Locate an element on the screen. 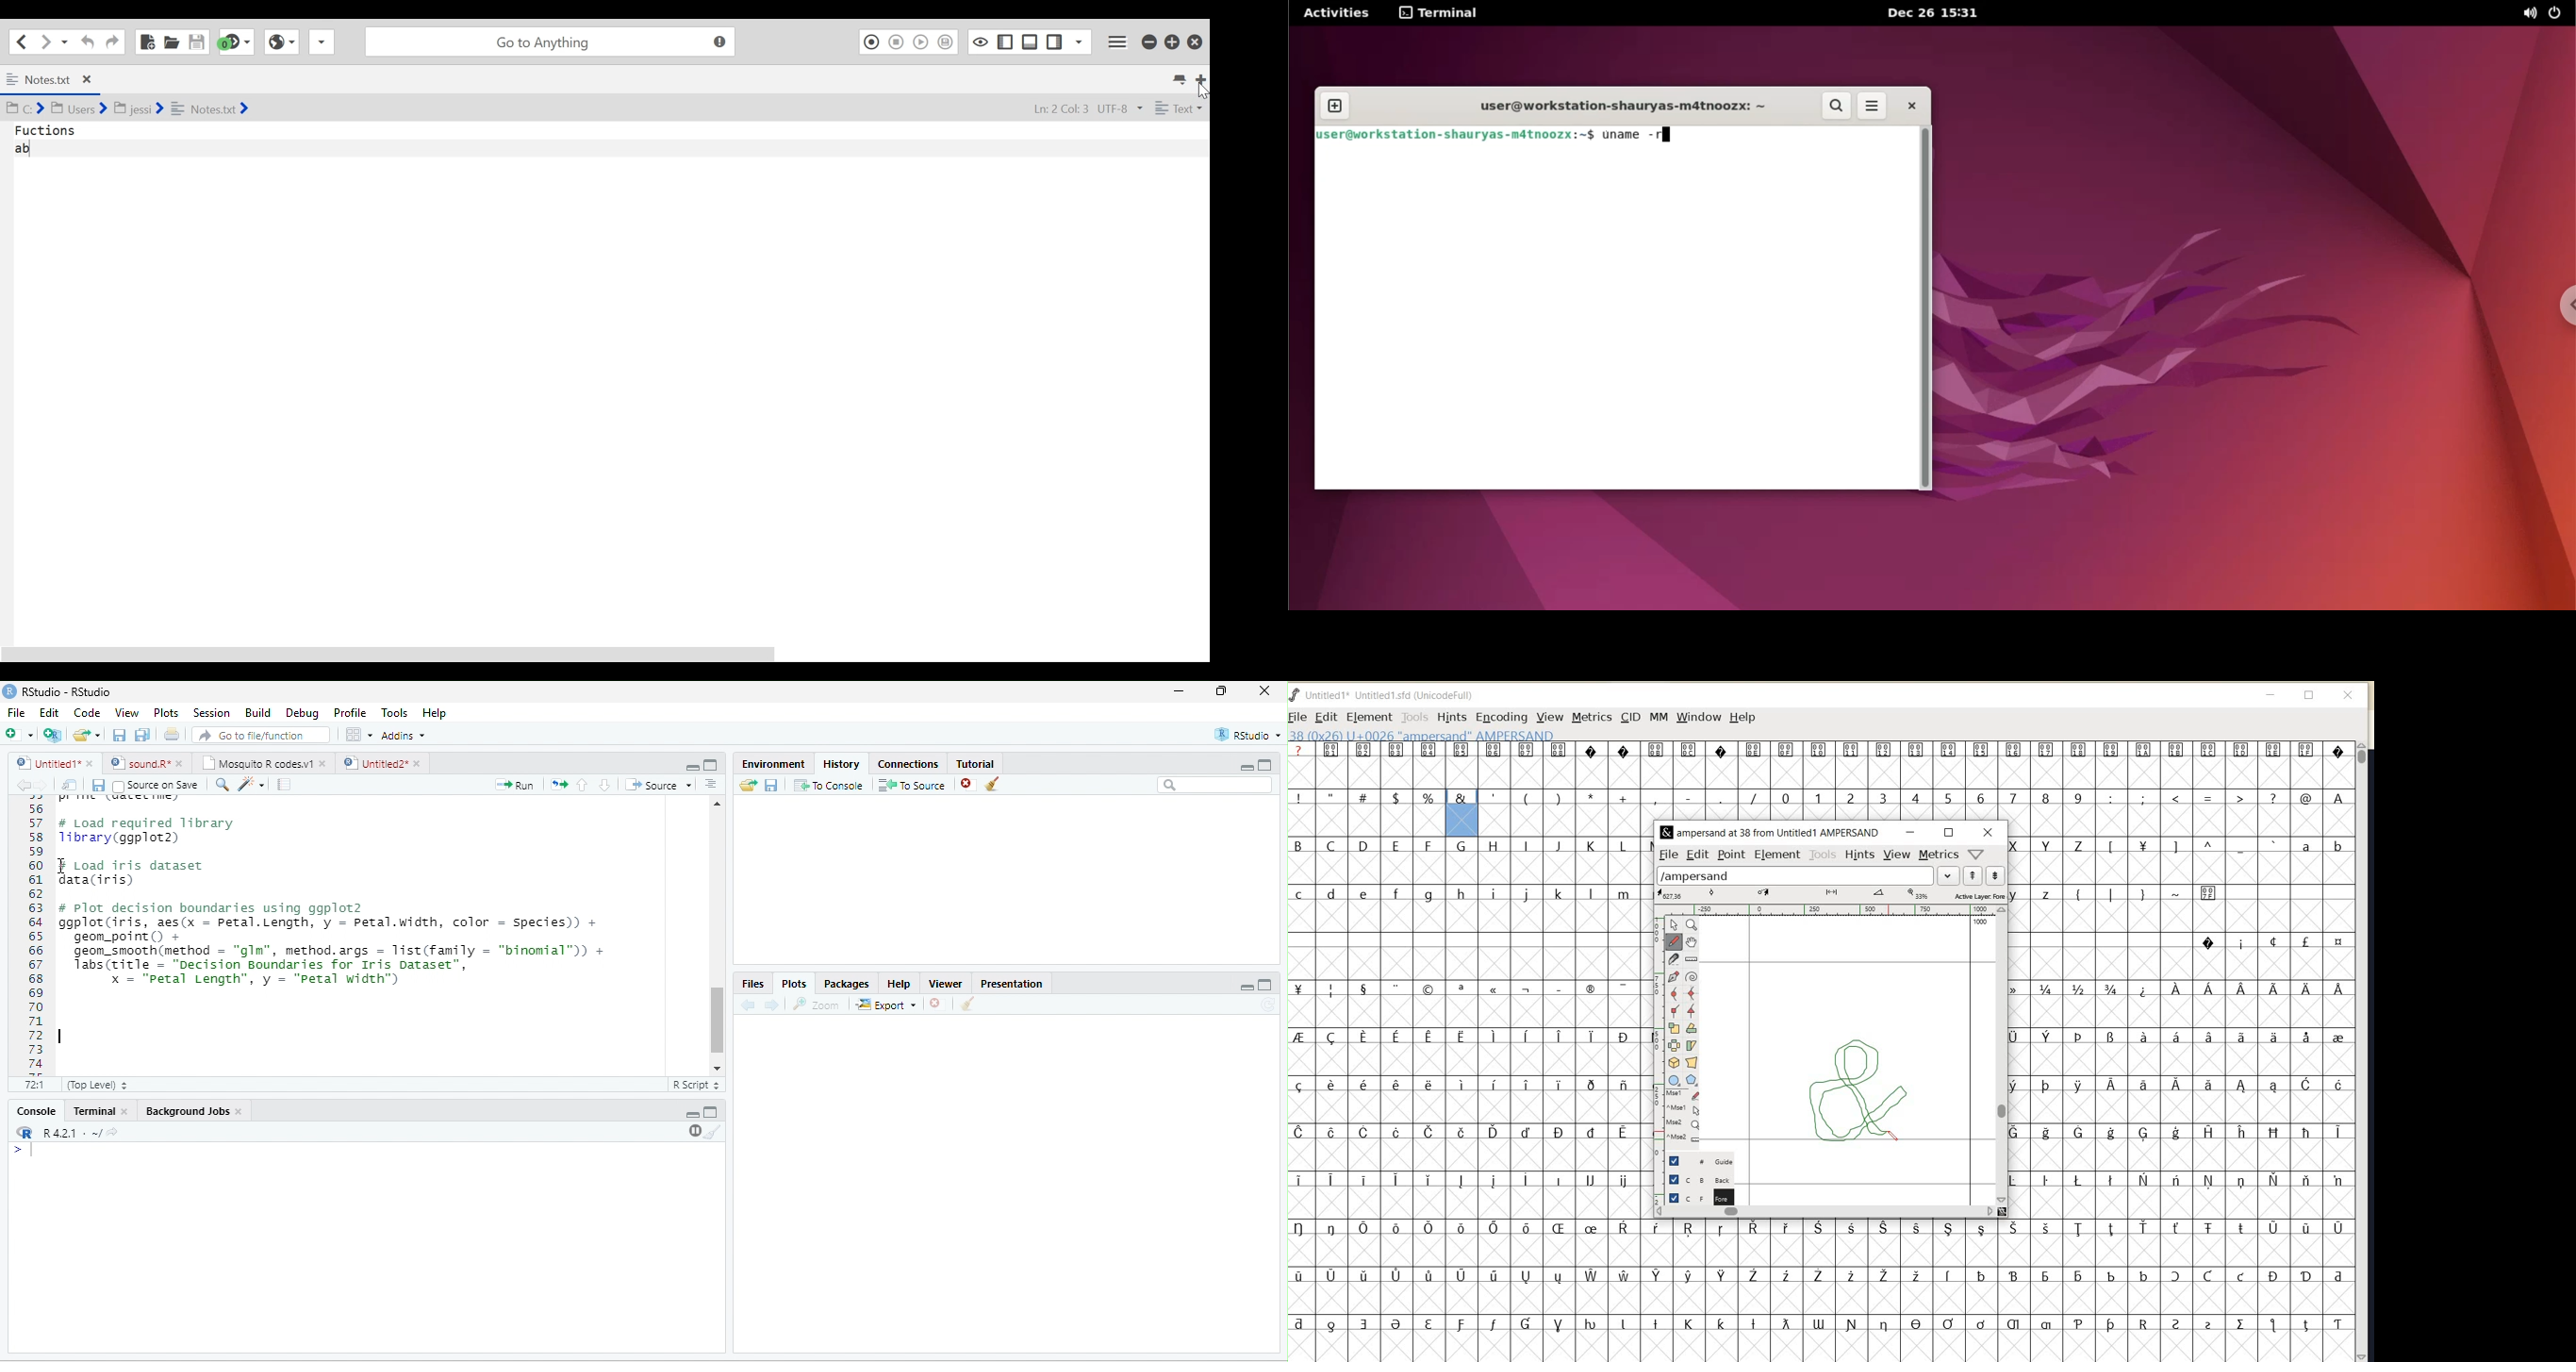  minimize is located at coordinates (1246, 768).